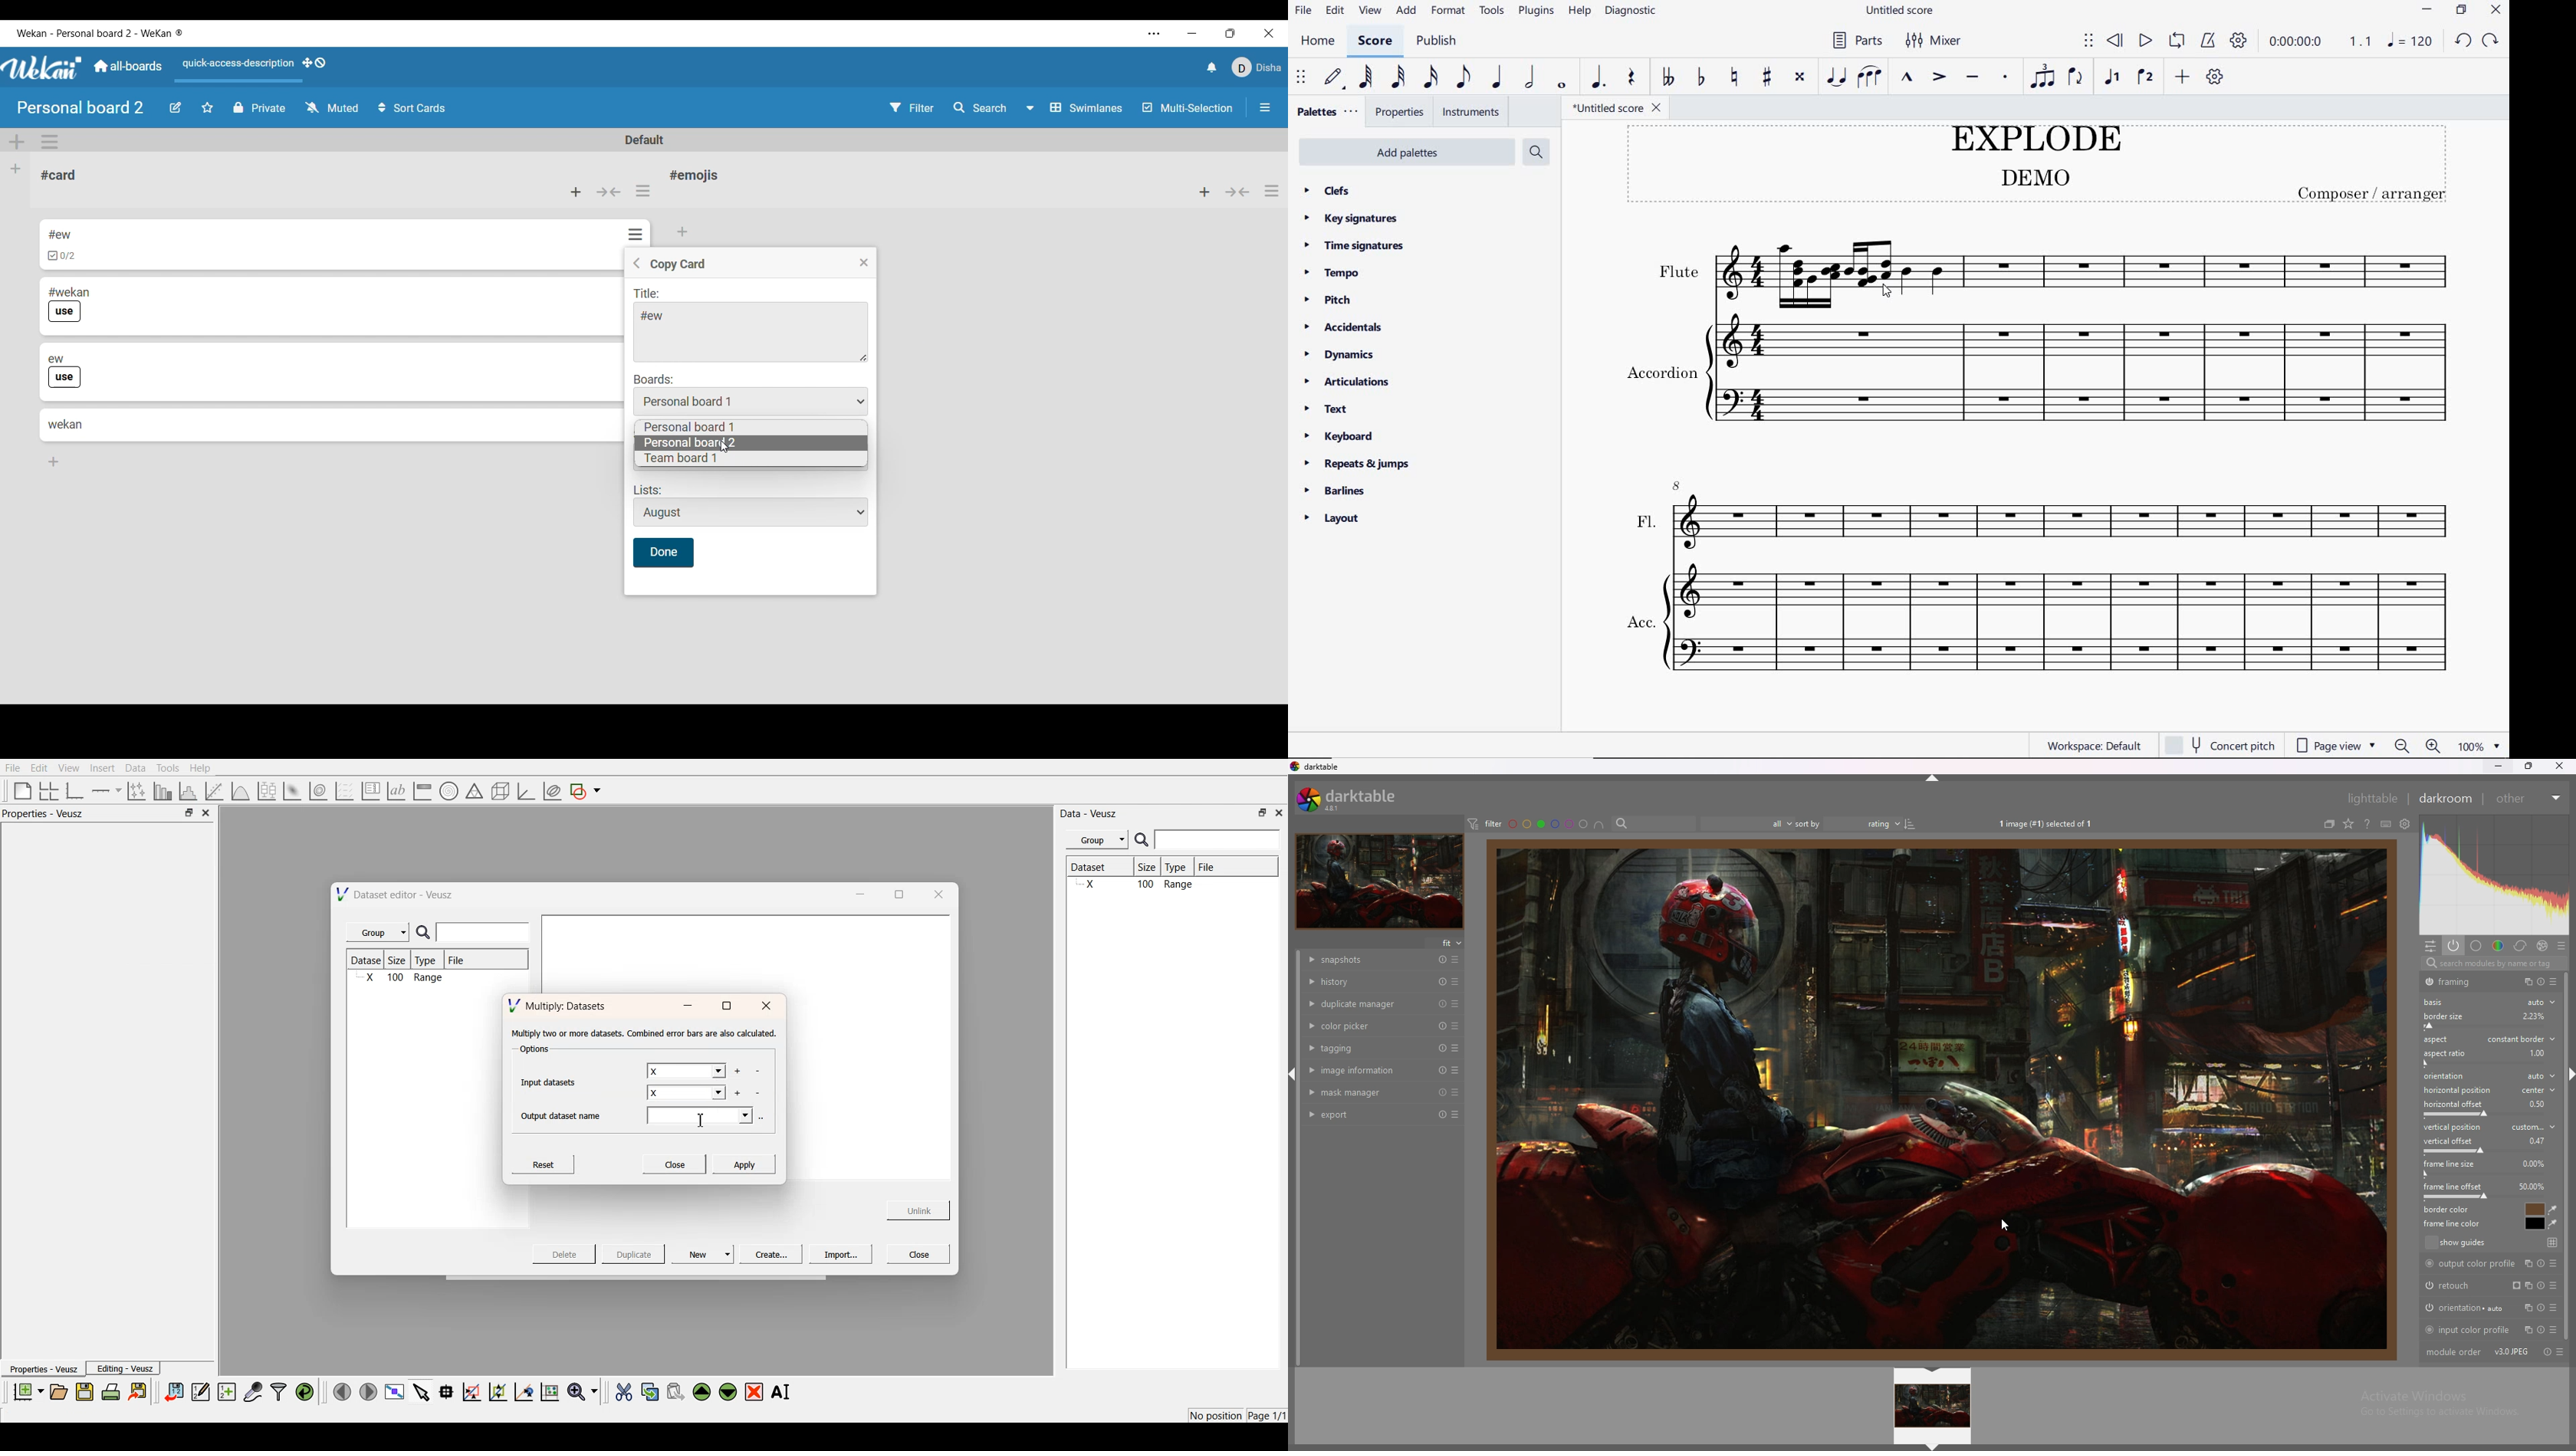 This screenshot has width=2576, height=1456. What do you see at coordinates (2042, 624) in the screenshot?
I see `Acc.` at bounding box center [2042, 624].